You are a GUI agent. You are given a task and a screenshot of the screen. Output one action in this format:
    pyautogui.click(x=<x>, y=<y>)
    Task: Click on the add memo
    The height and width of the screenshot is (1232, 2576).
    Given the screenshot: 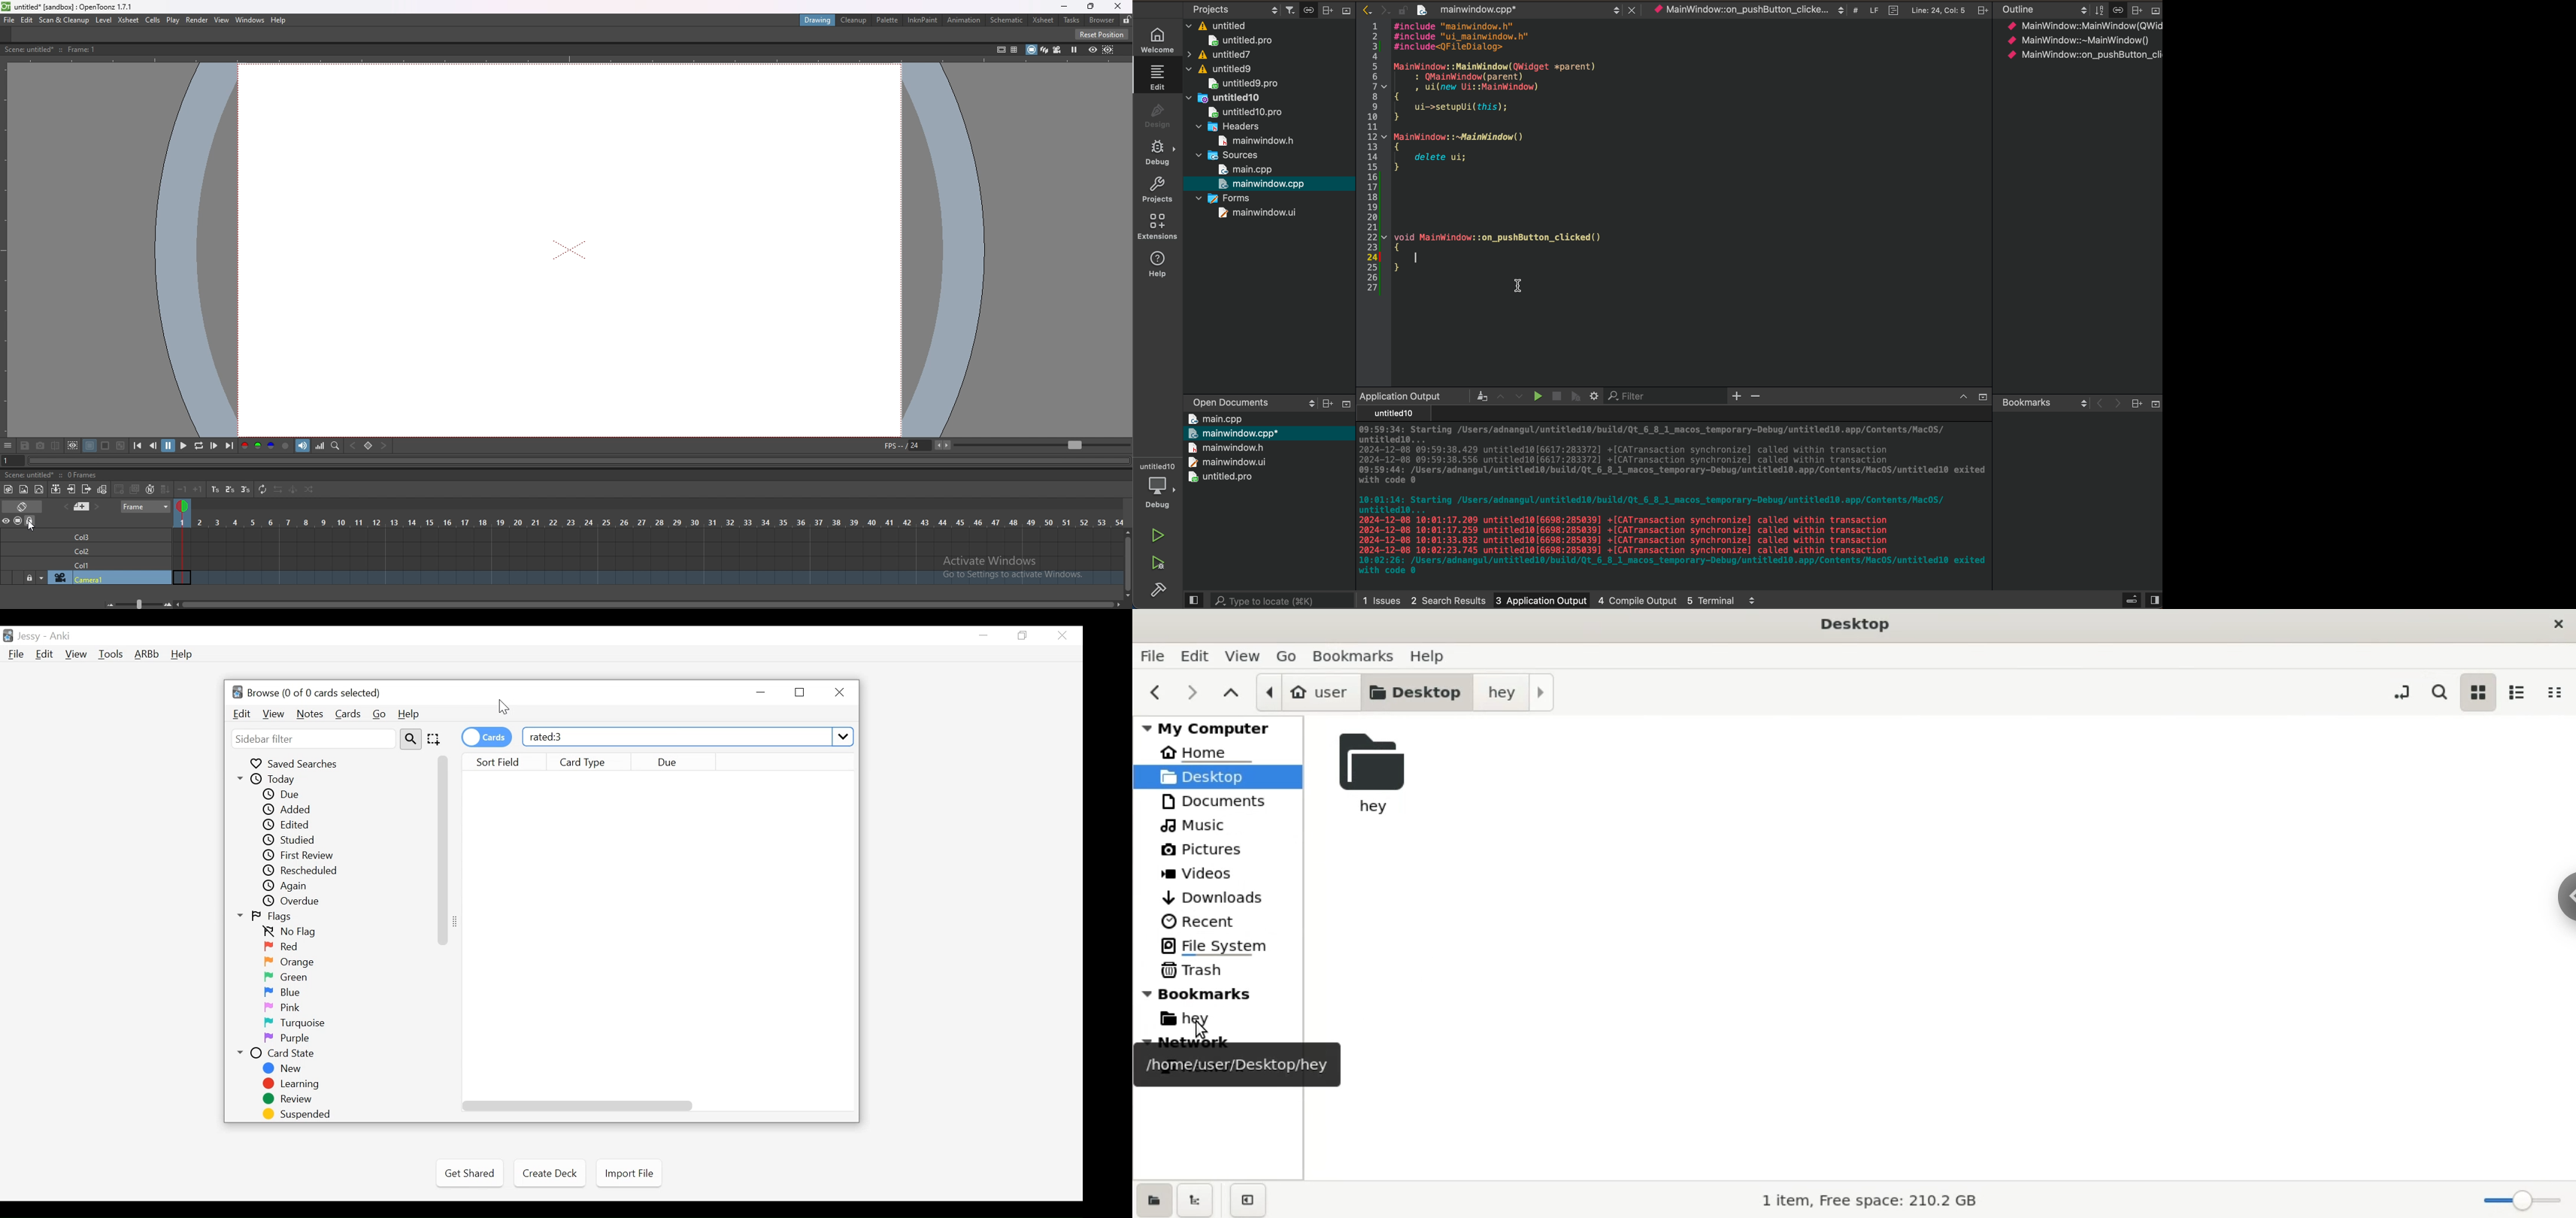 What is the action you would take?
    pyautogui.click(x=82, y=506)
    